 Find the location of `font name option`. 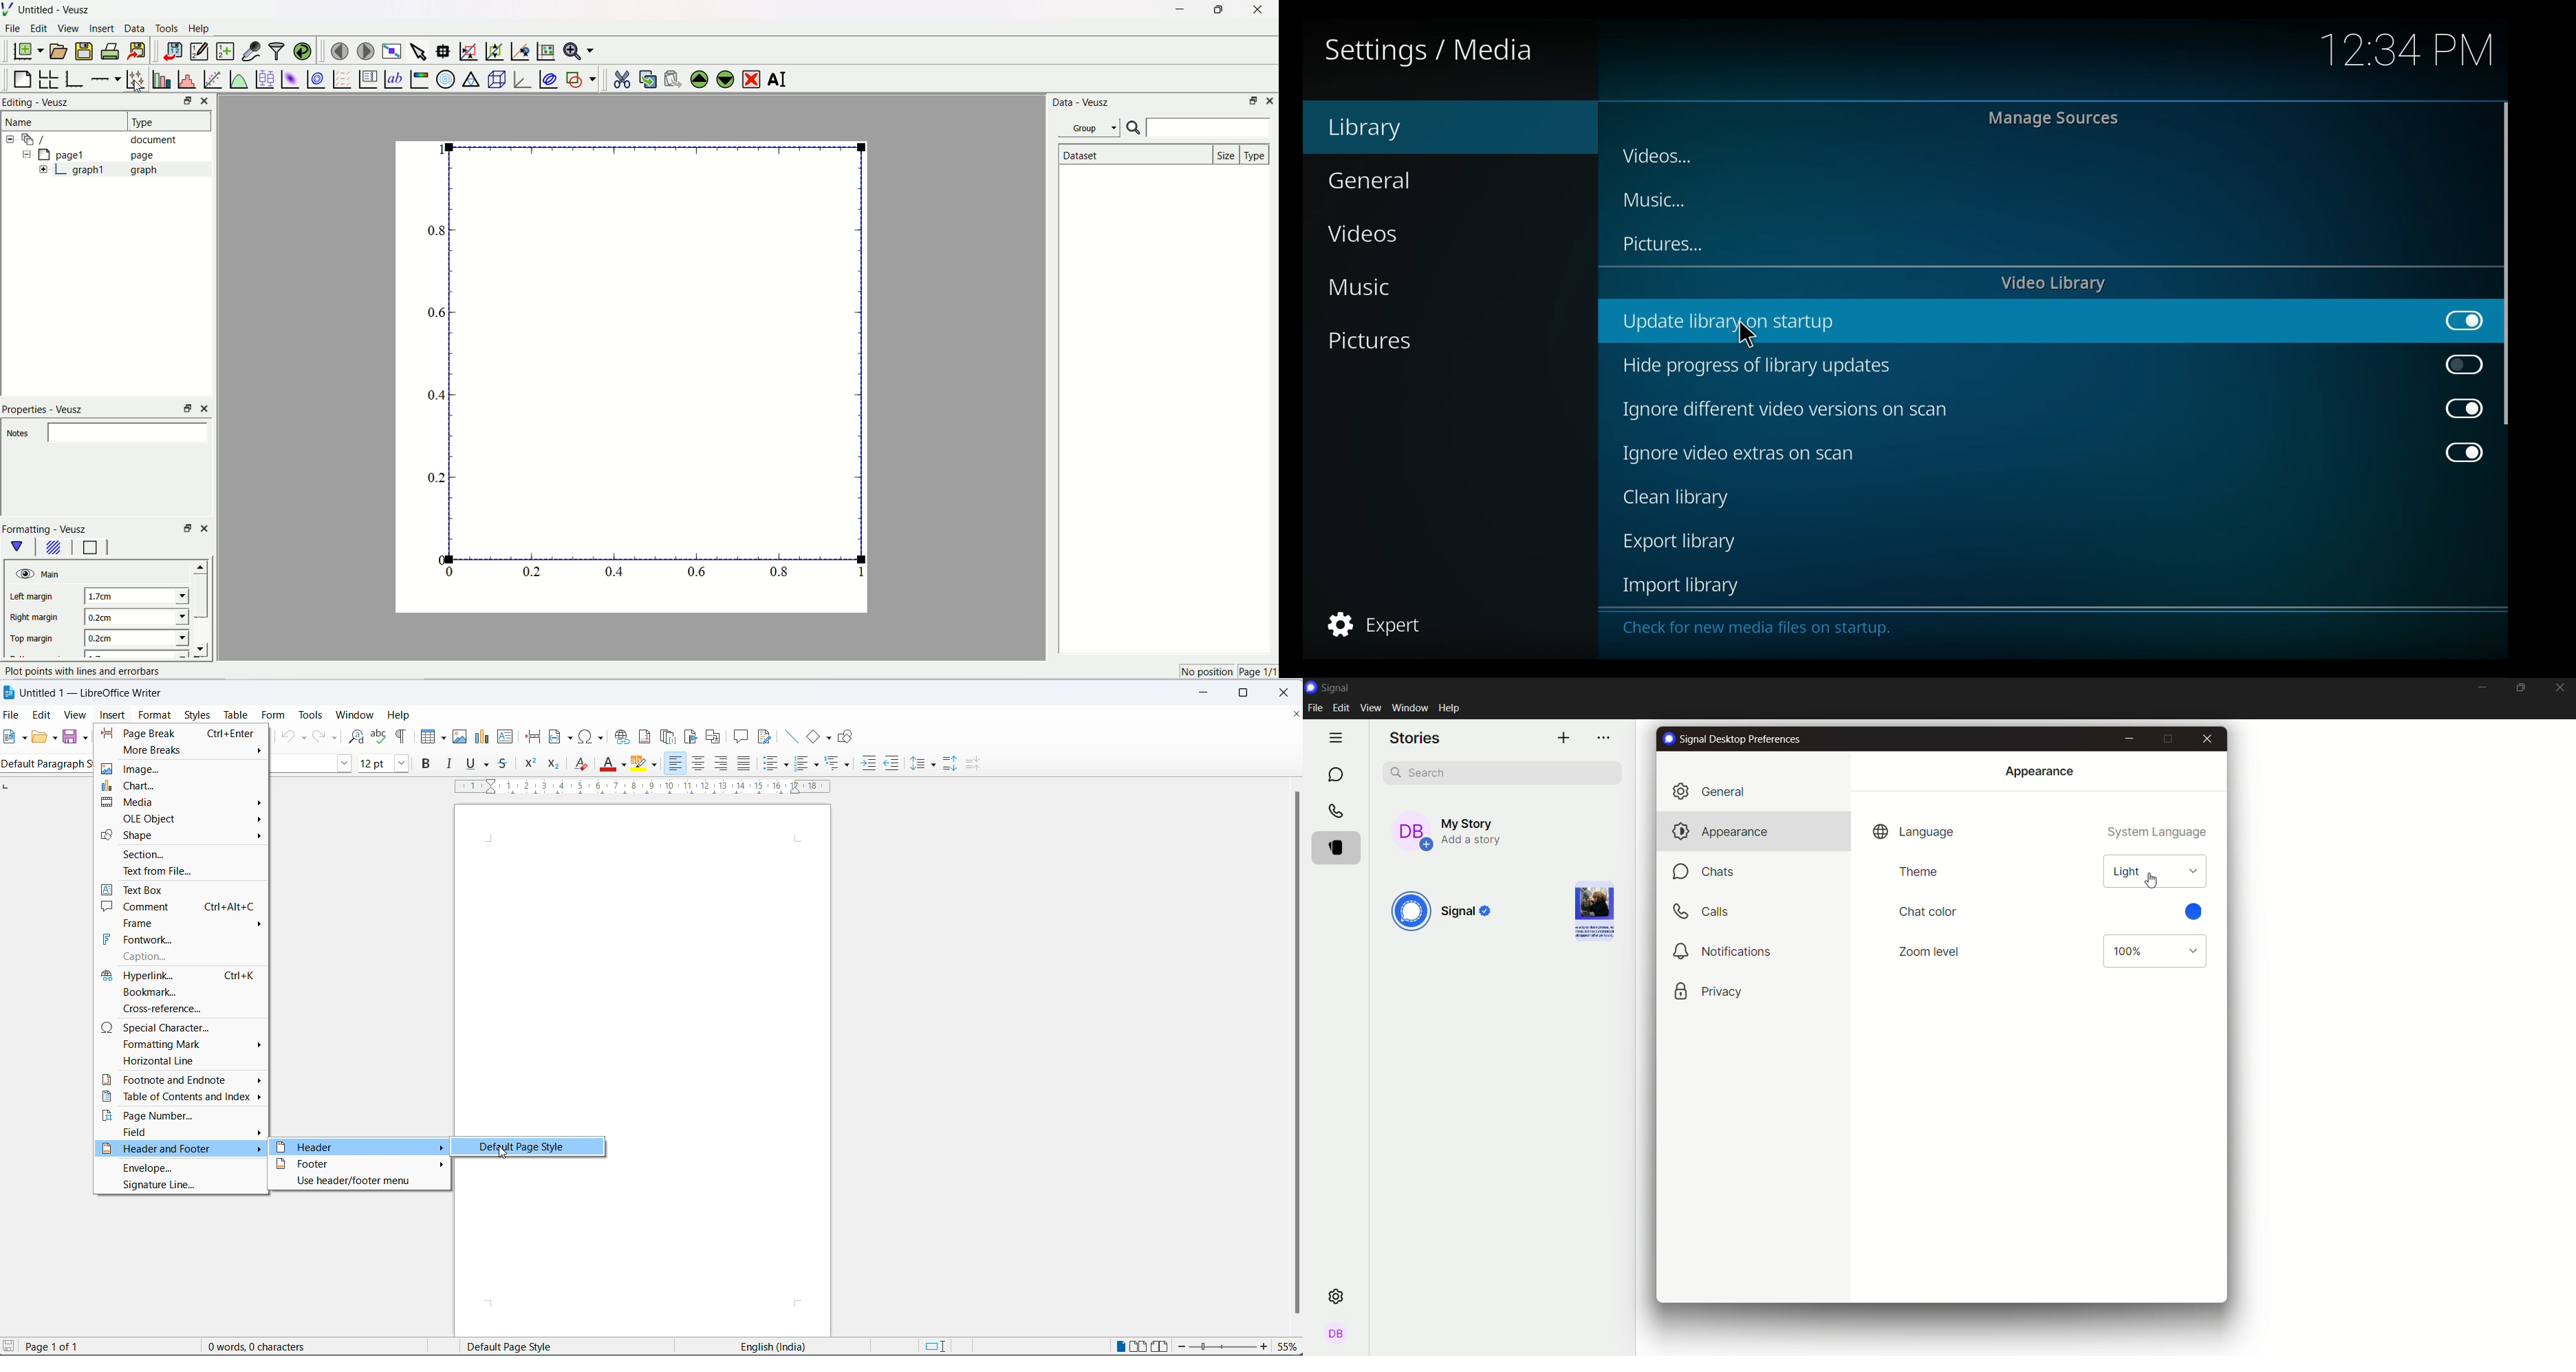

font name option is located at coordinates (343, 764).